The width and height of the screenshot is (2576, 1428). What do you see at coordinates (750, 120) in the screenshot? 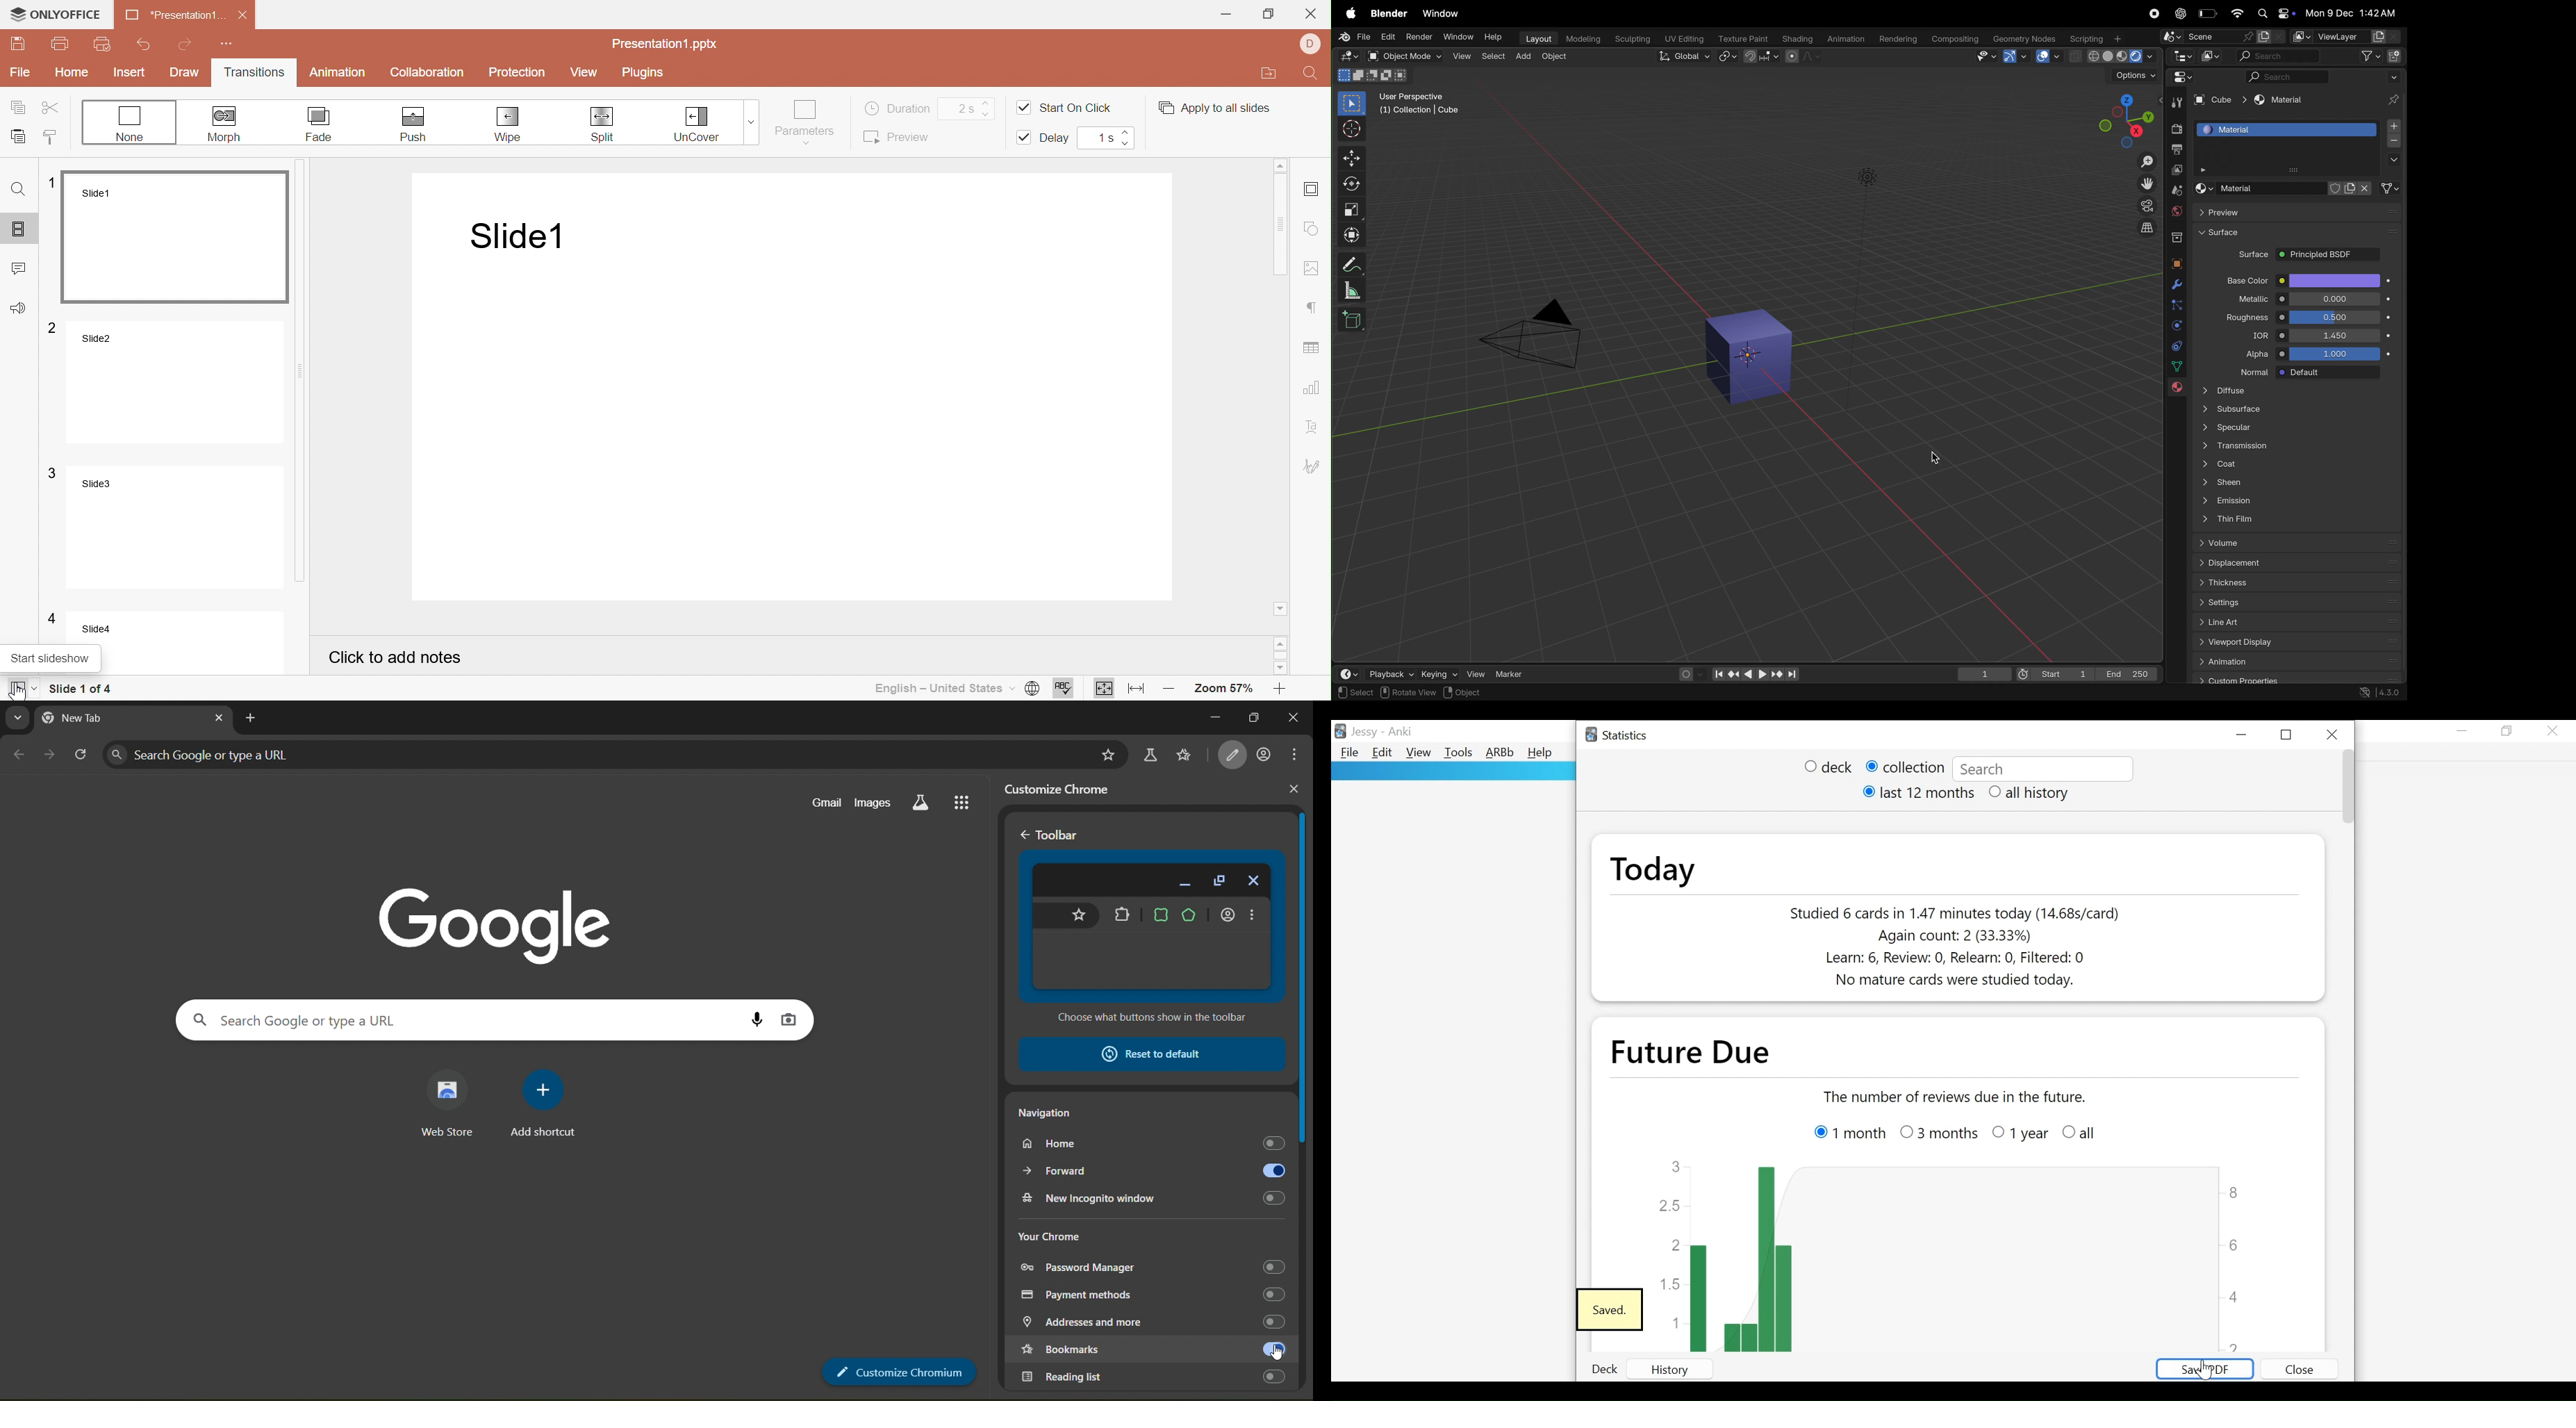
I see `Drop down` at bounding box center [750, 120].